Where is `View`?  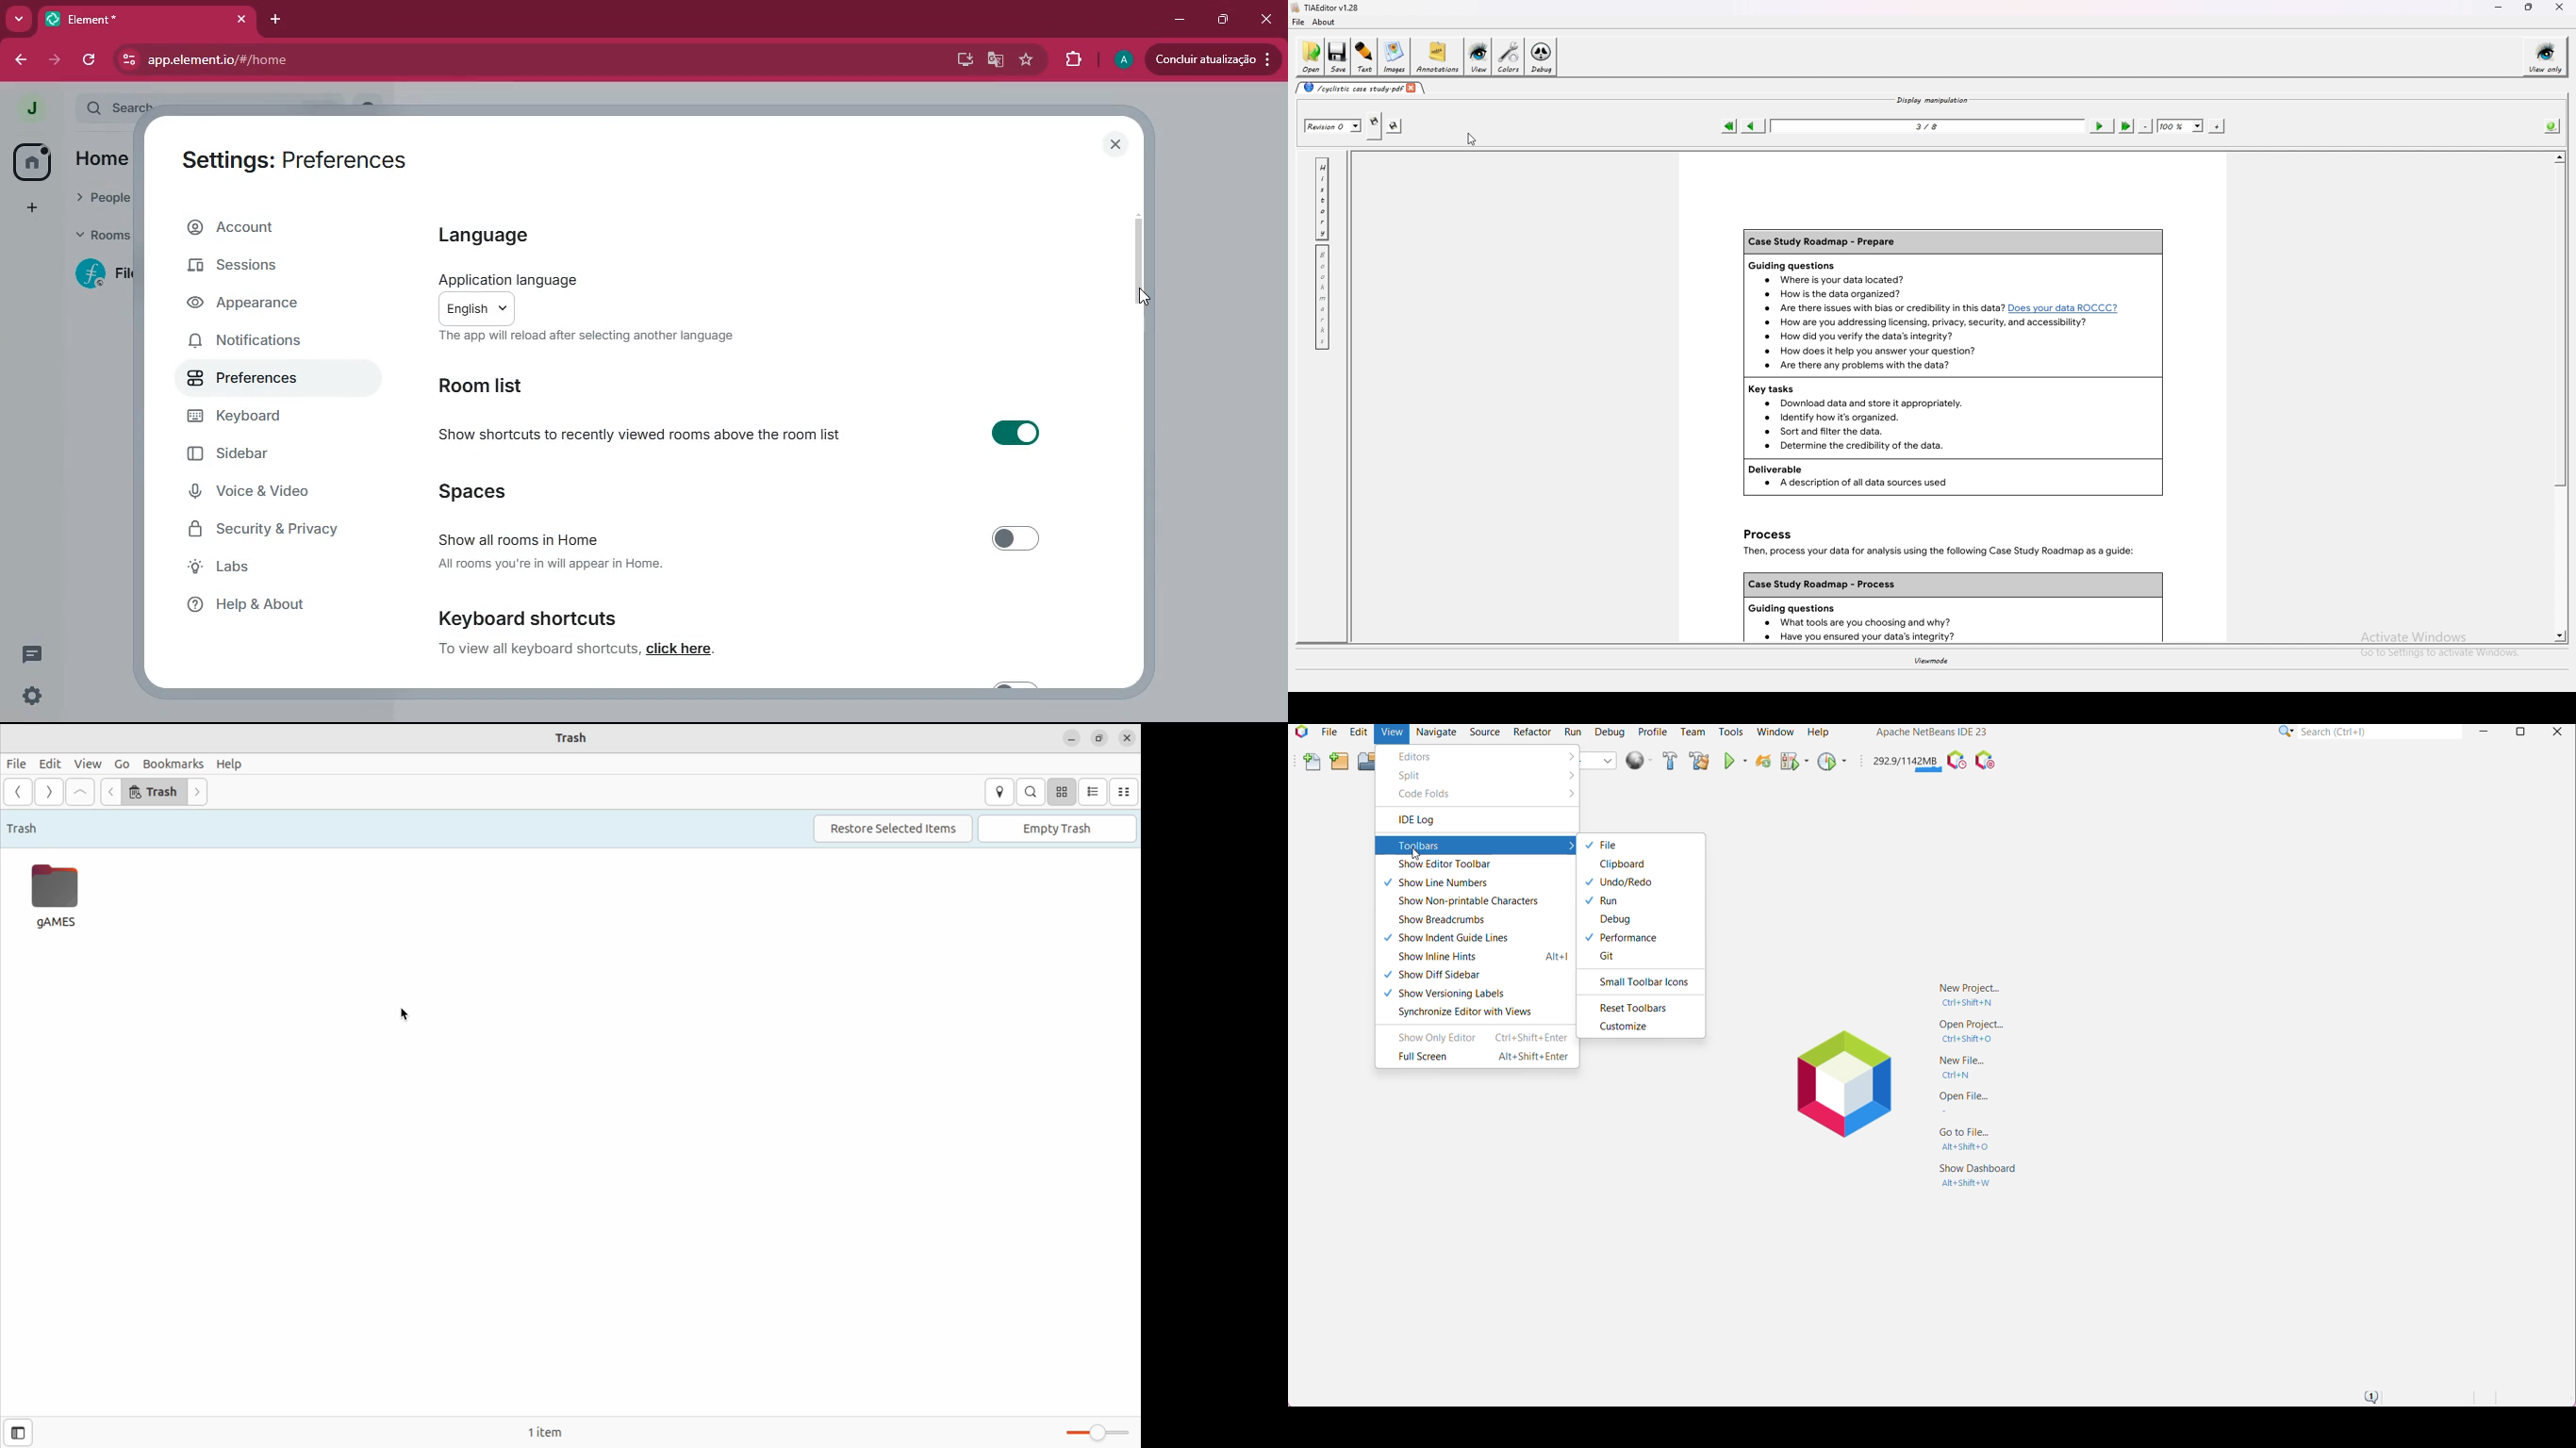
View is located at coordinates (1391, 734).